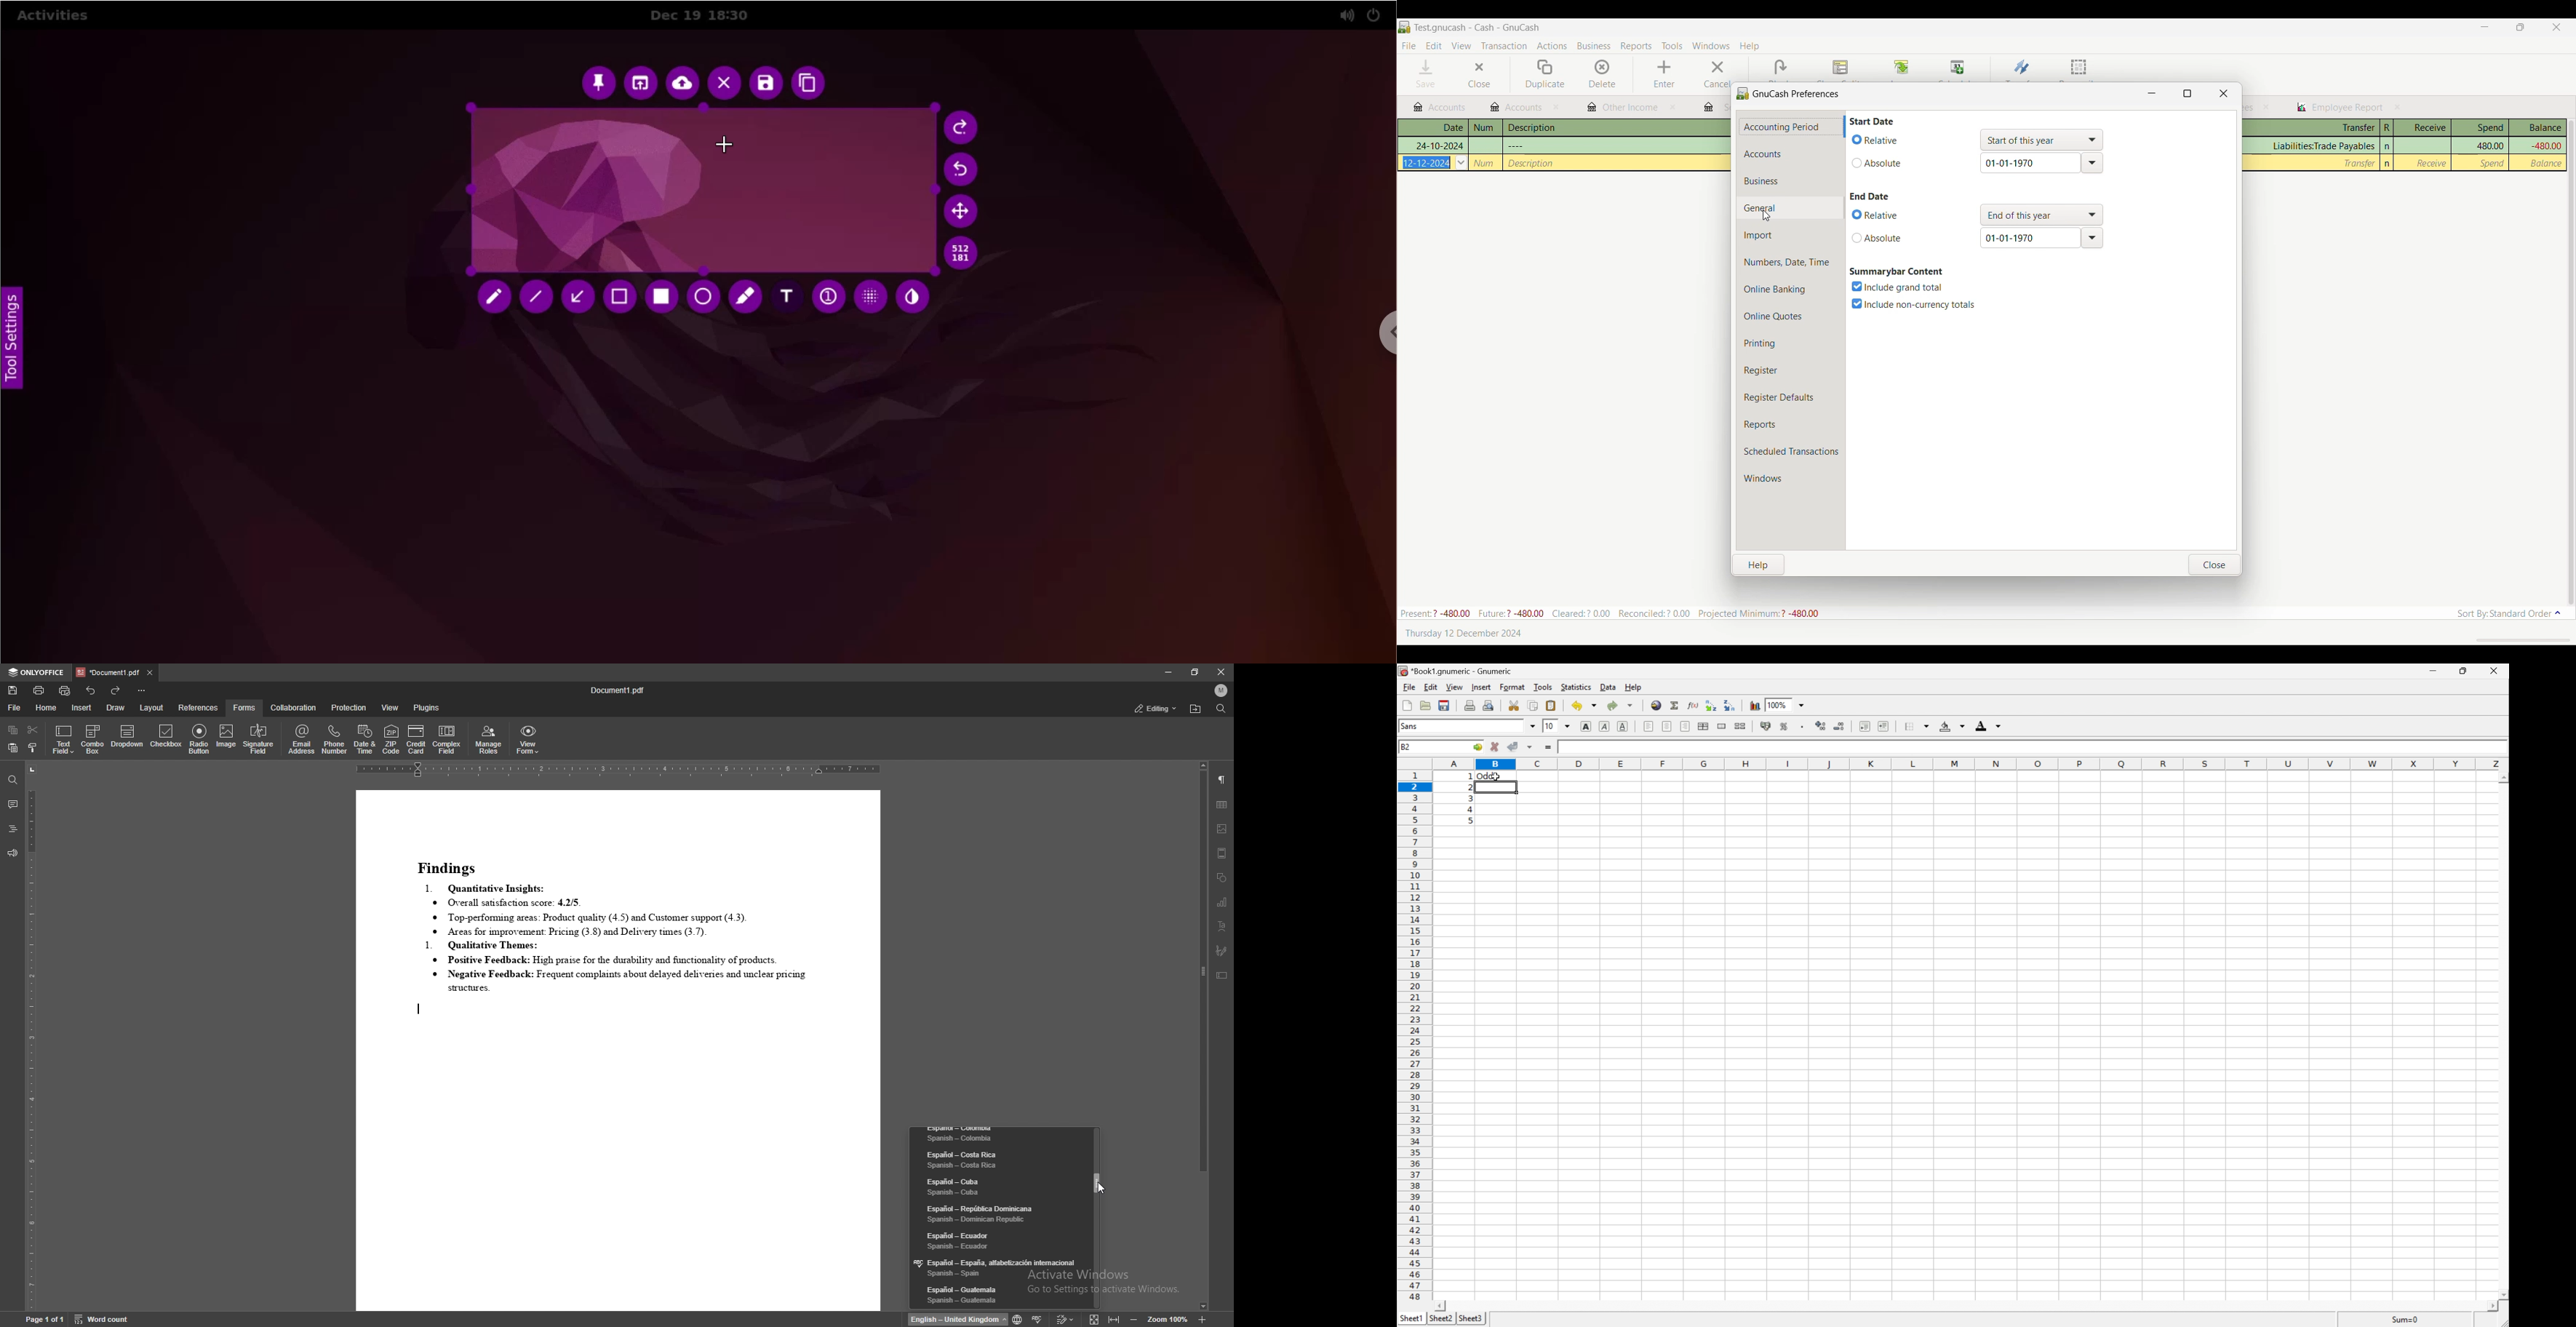 The width and height of the screenshot is (2576, 1344). Describe the element at coordinates (1617, 127) in the screenshot. I see `Description column` at that location.